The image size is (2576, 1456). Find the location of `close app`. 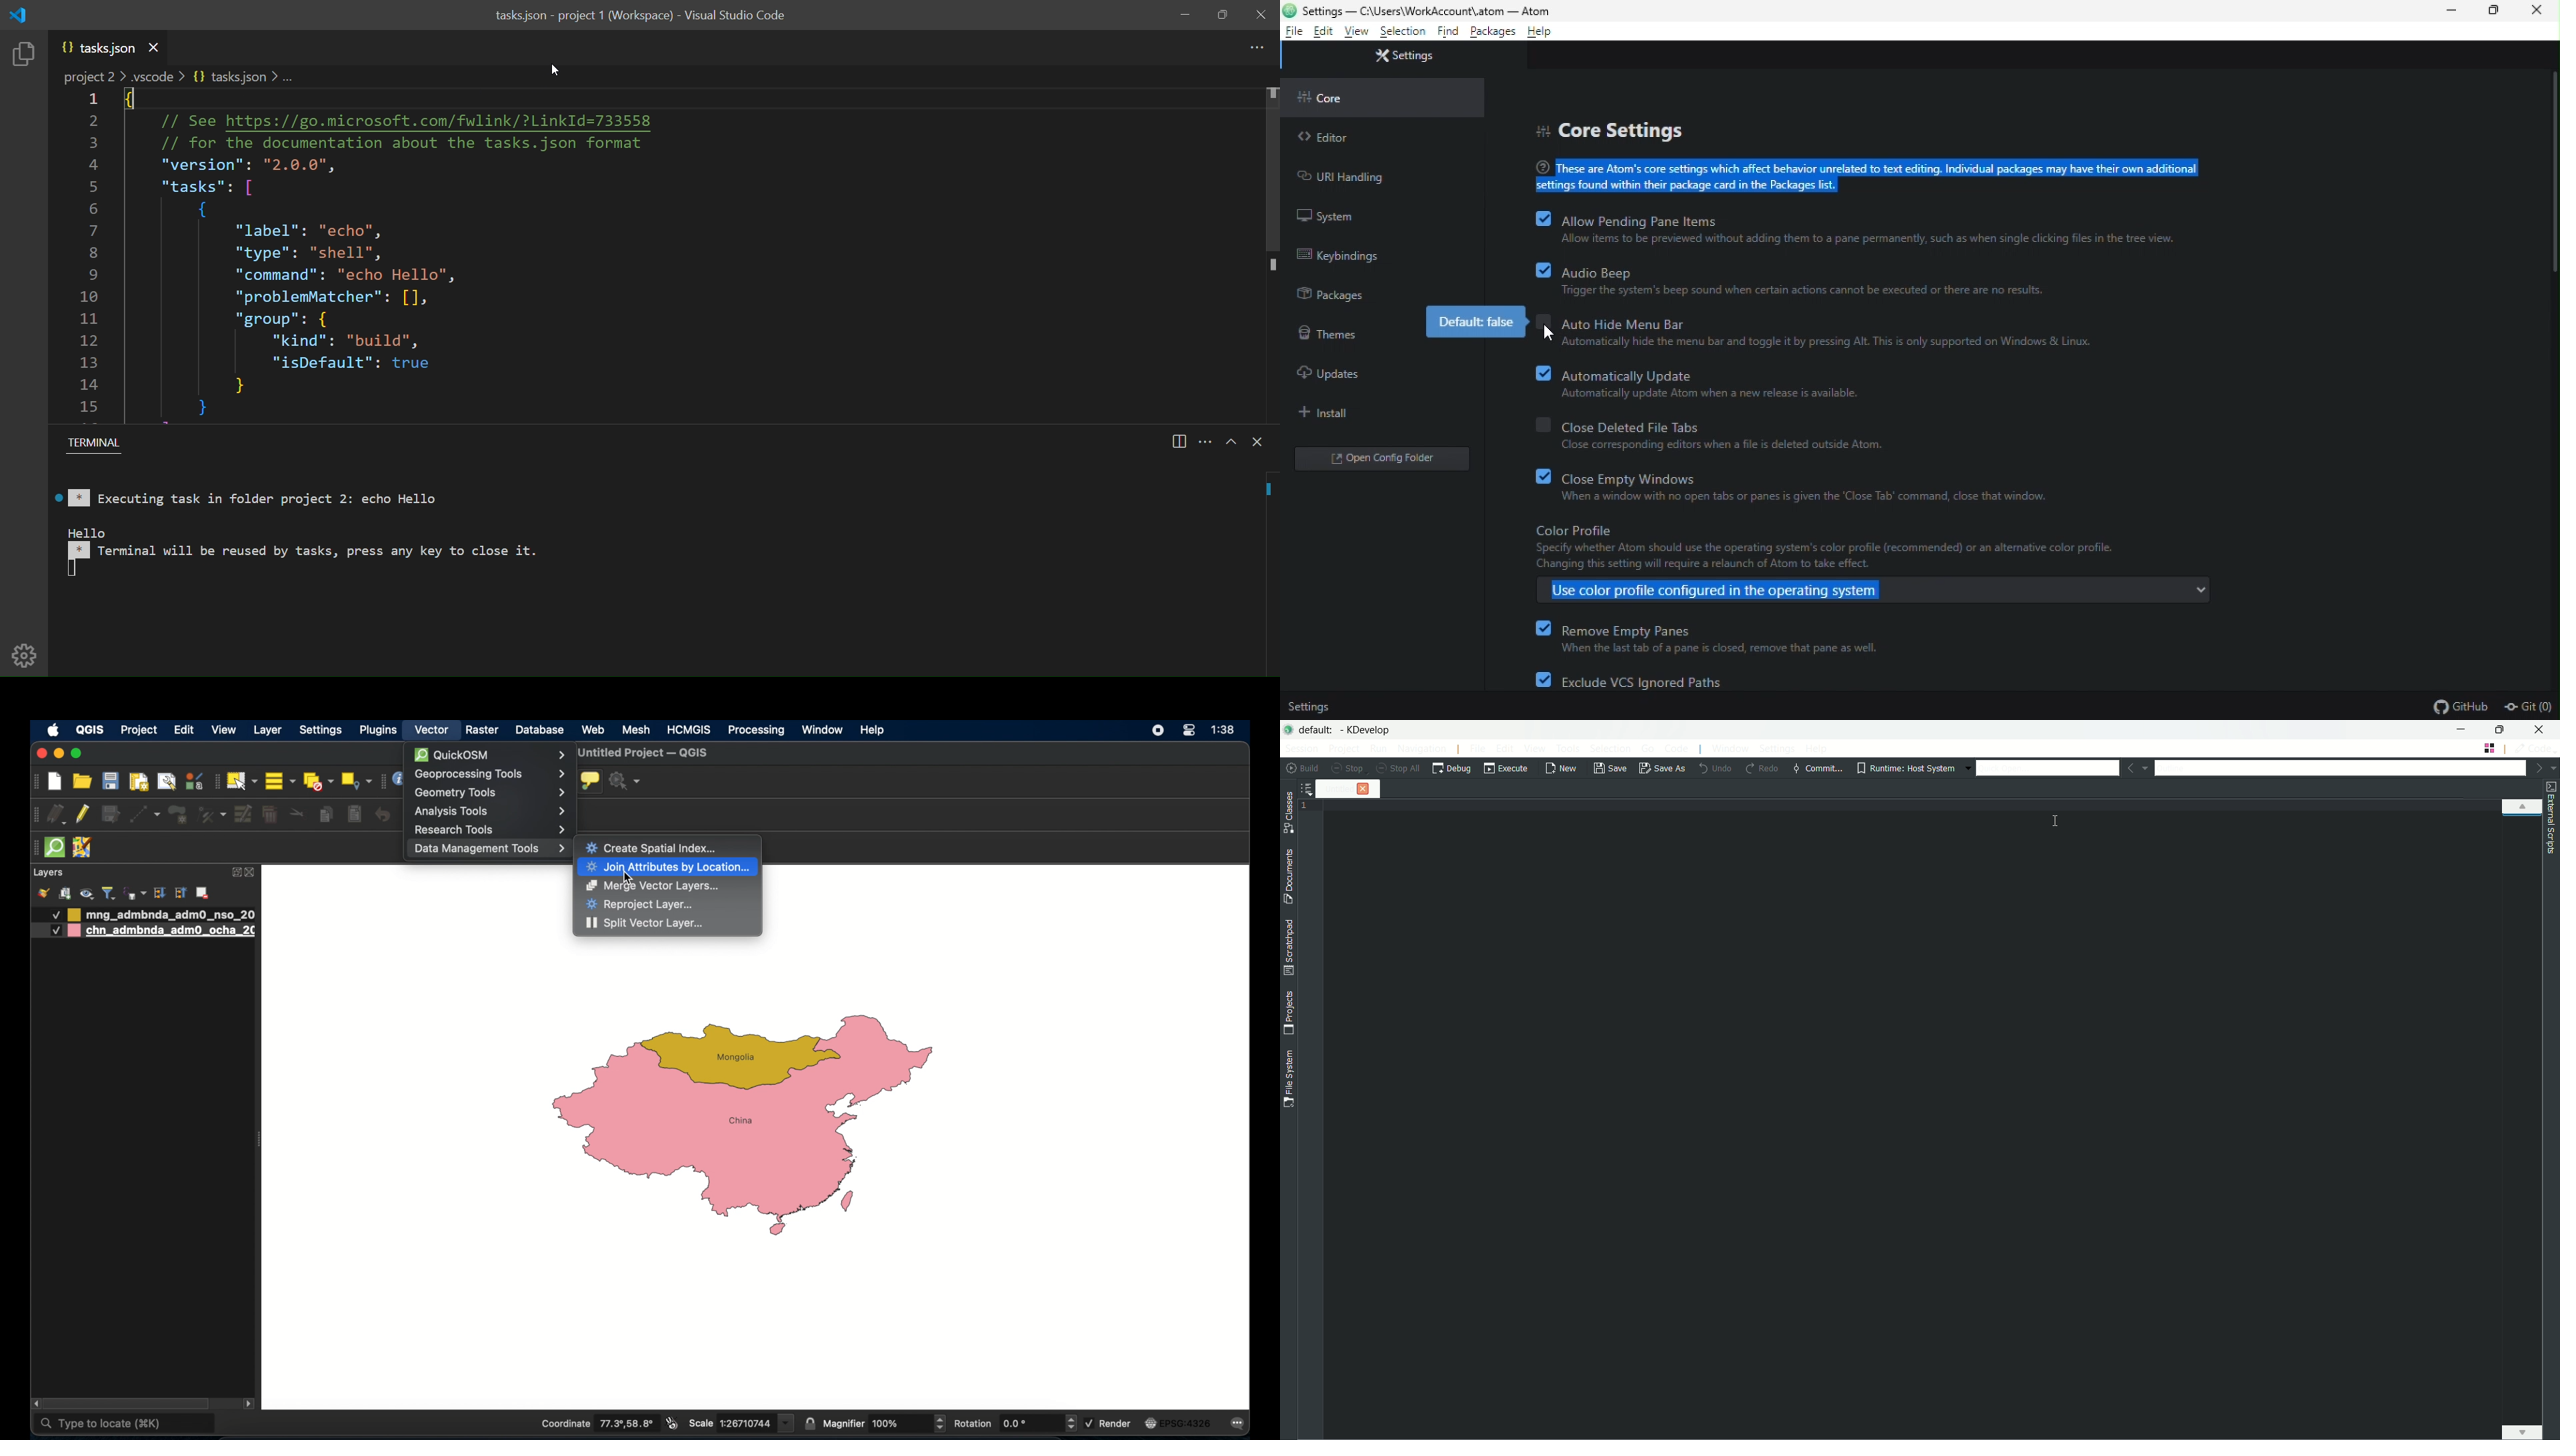

close app is located at coordinates (2539, 729).